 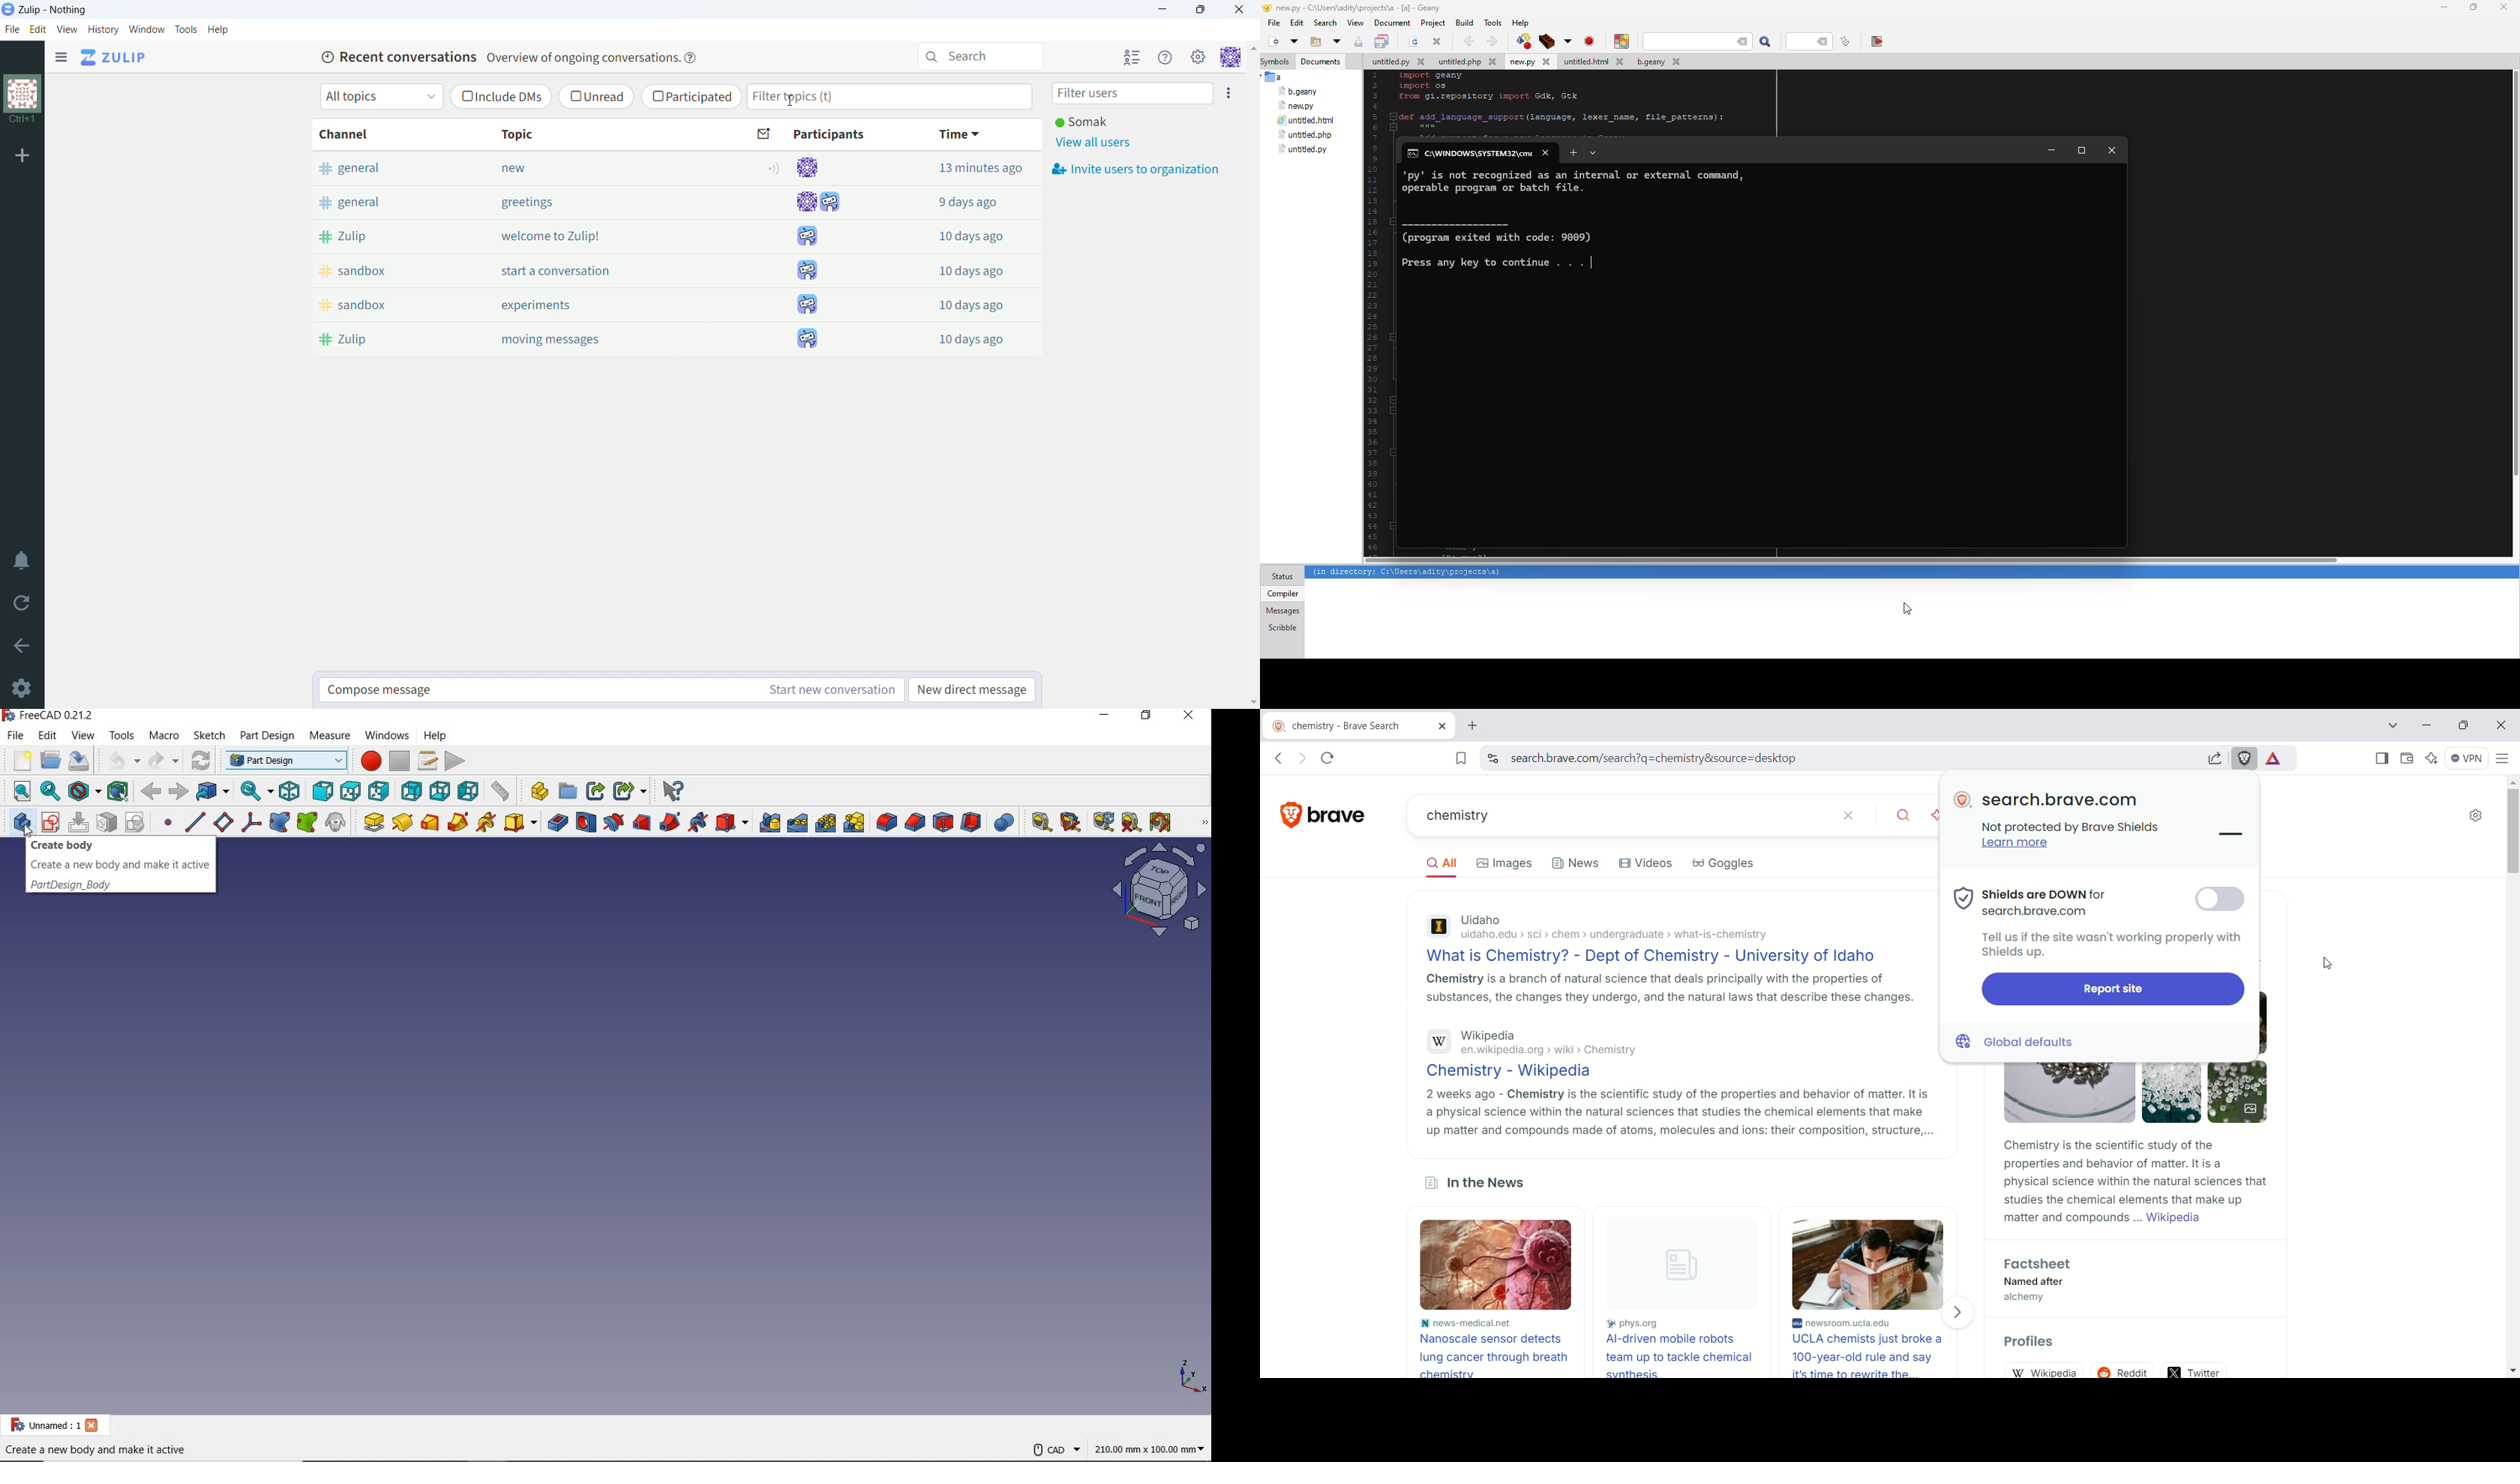 I want to click on macros, so click(x=426, y=762).